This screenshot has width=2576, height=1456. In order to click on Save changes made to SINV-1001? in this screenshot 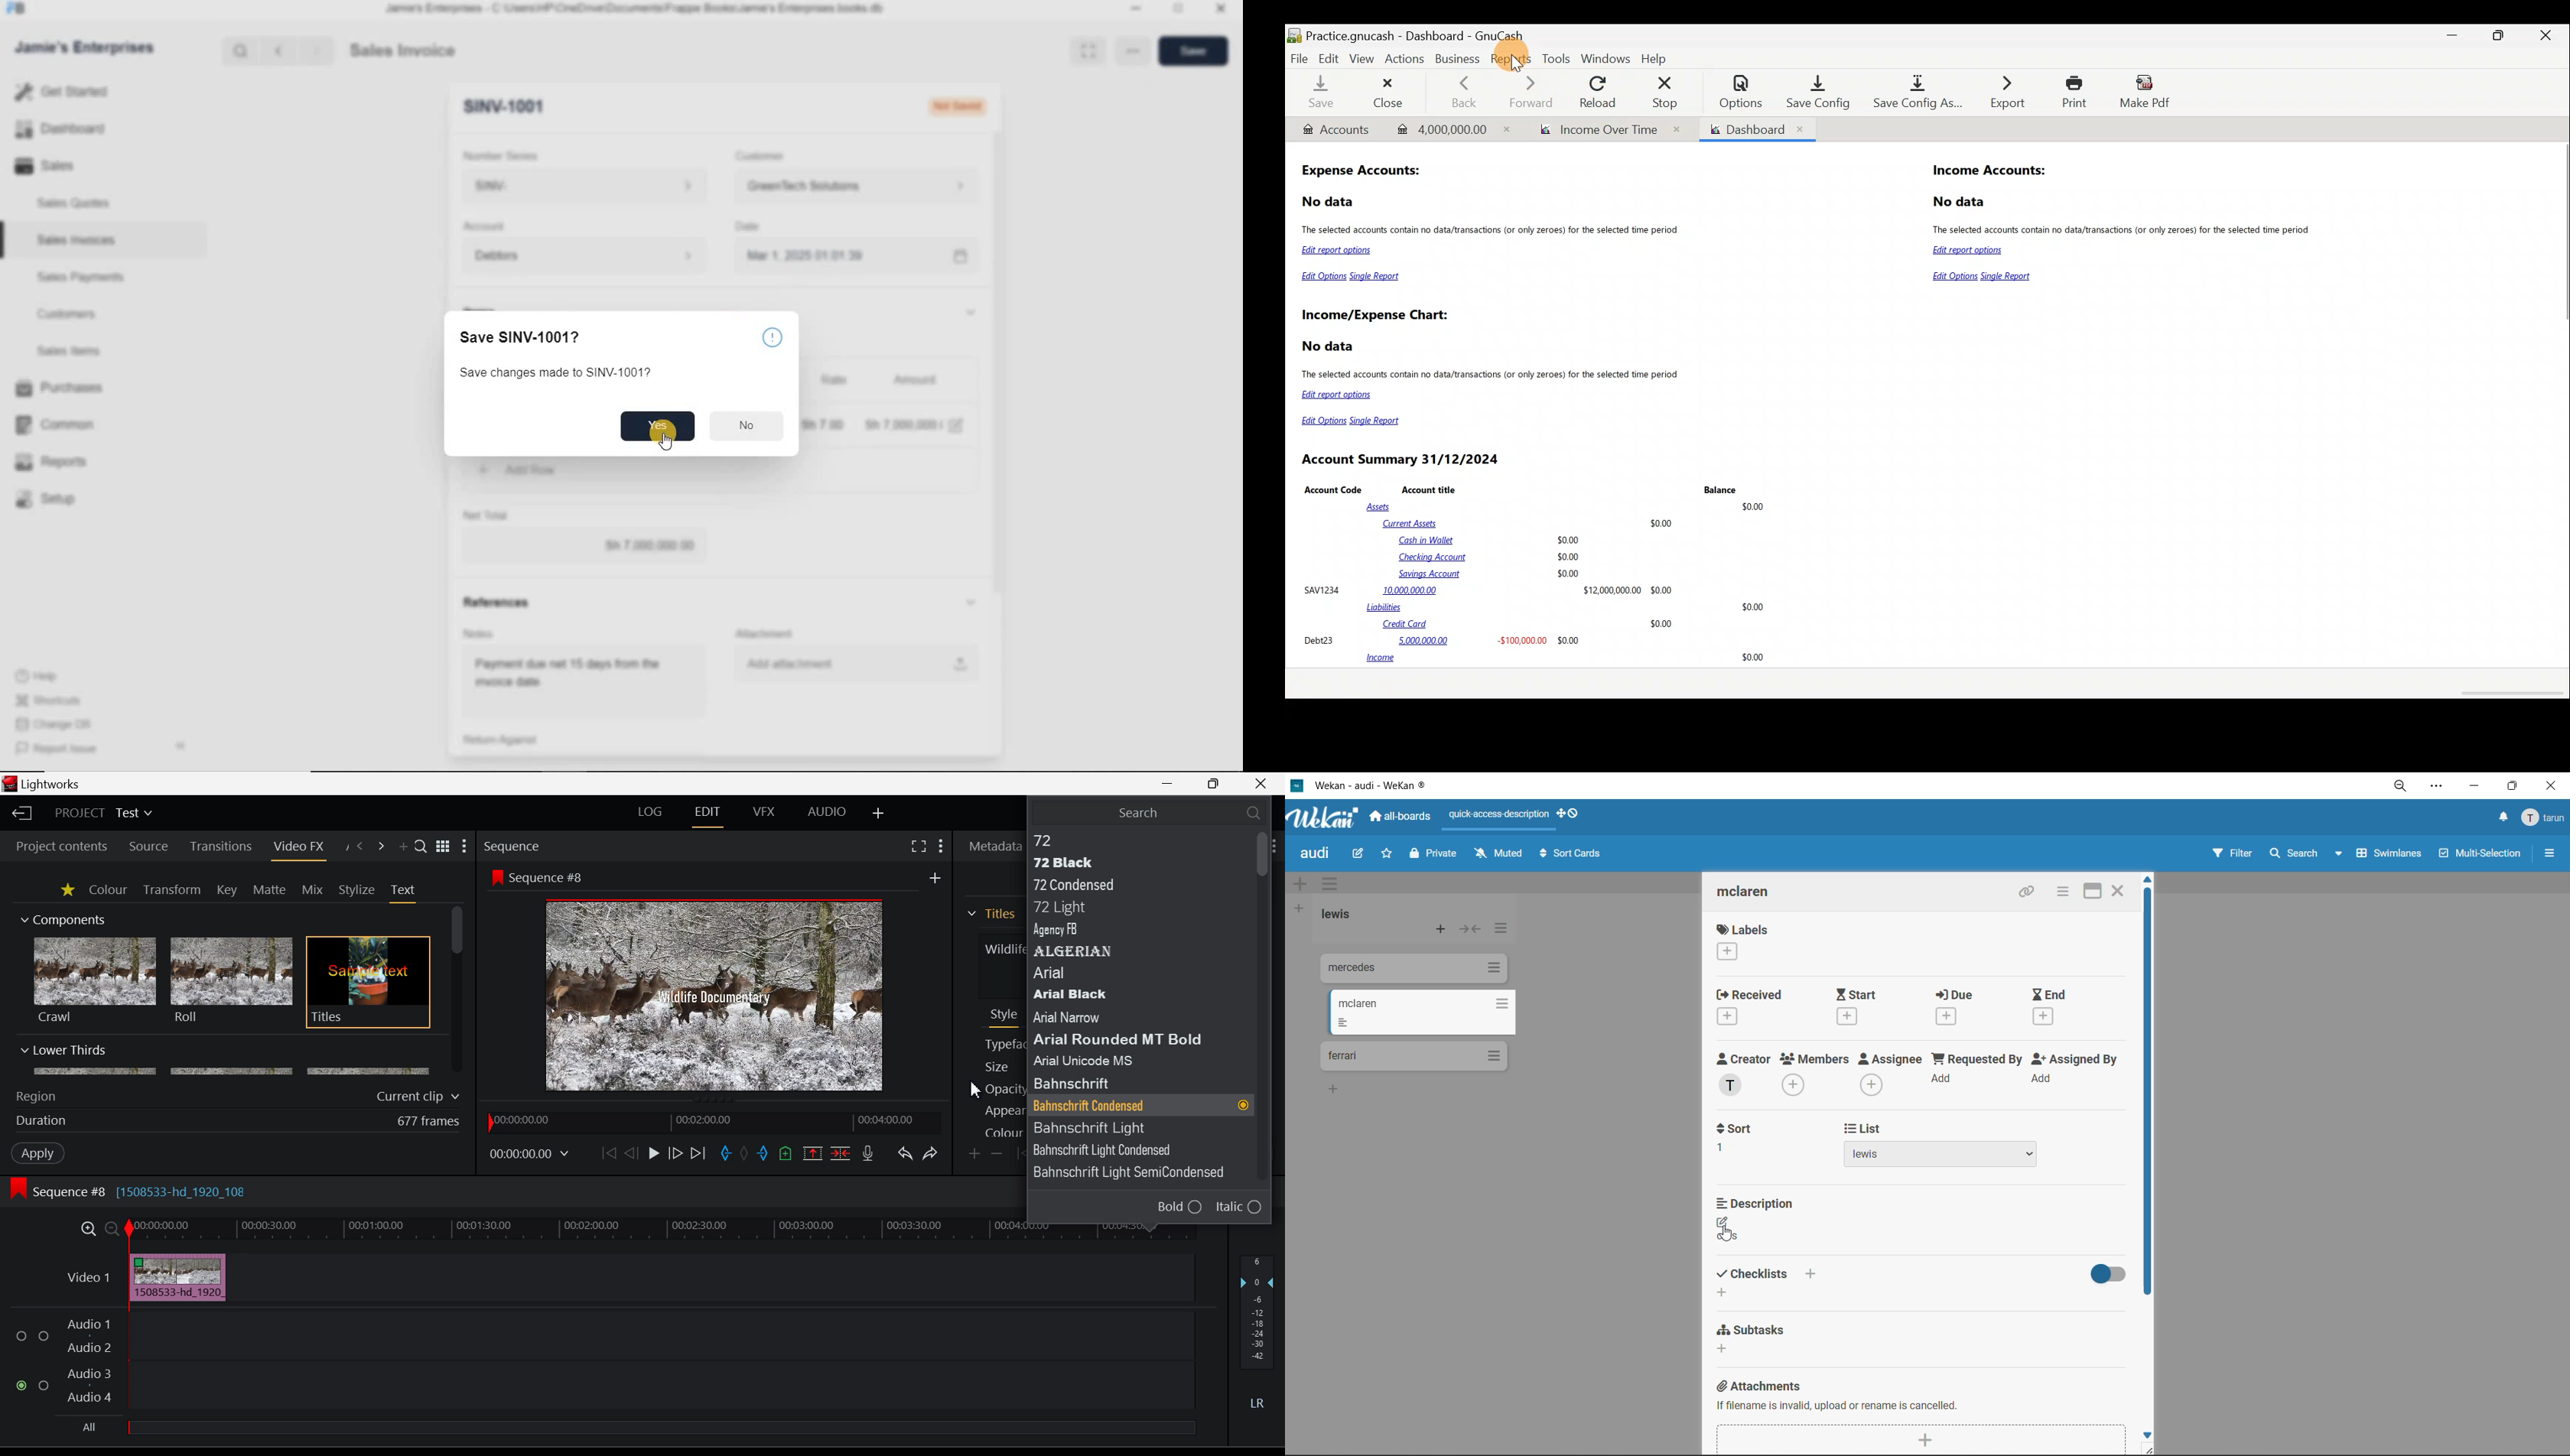, I will do `click(591, 374)`.